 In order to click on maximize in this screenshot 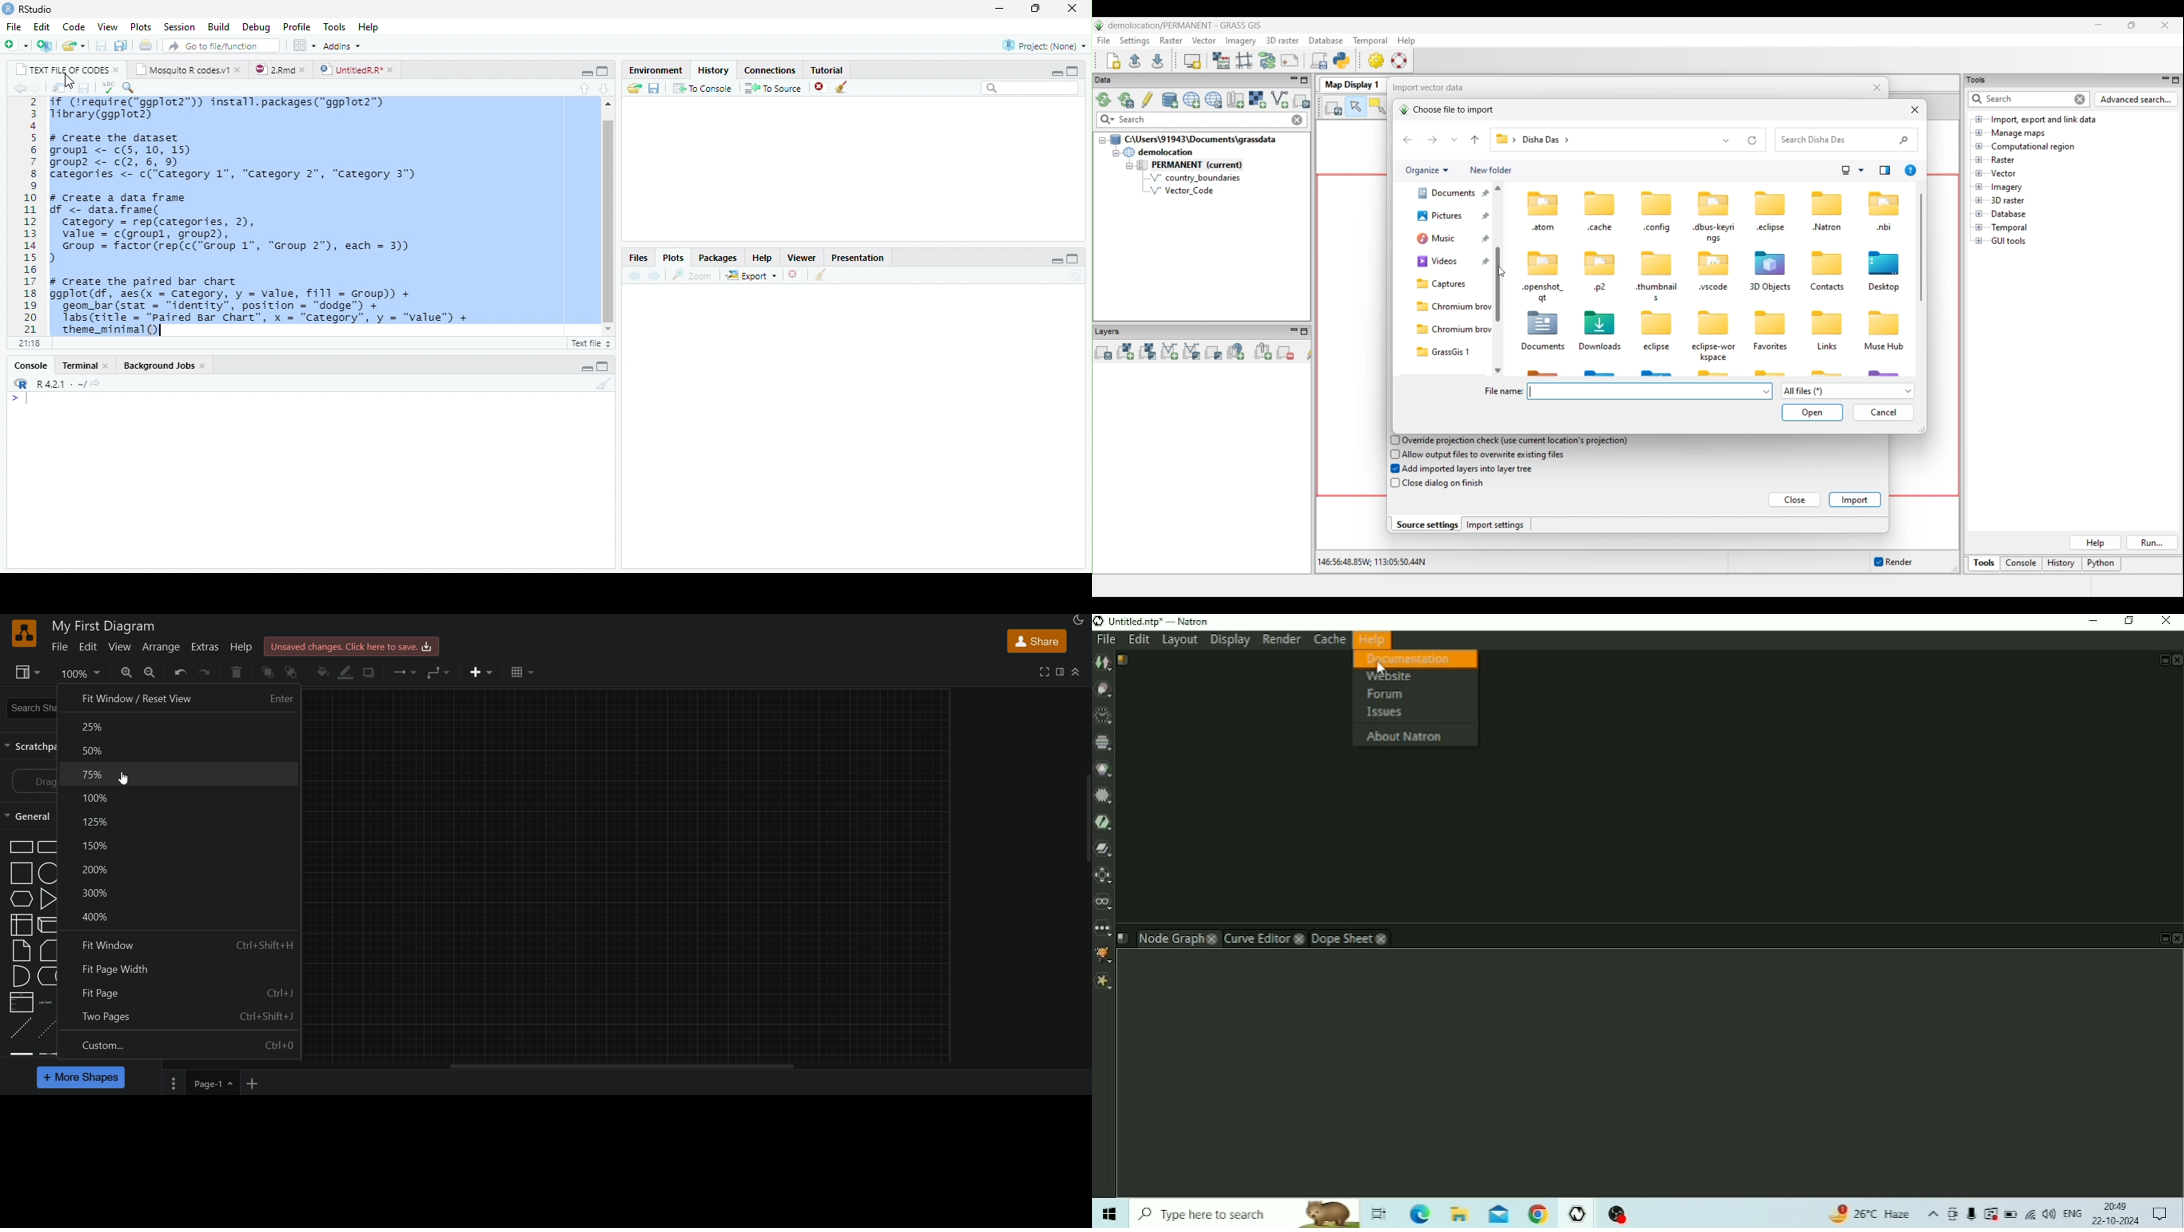, I will do `click(1035, 9)`.